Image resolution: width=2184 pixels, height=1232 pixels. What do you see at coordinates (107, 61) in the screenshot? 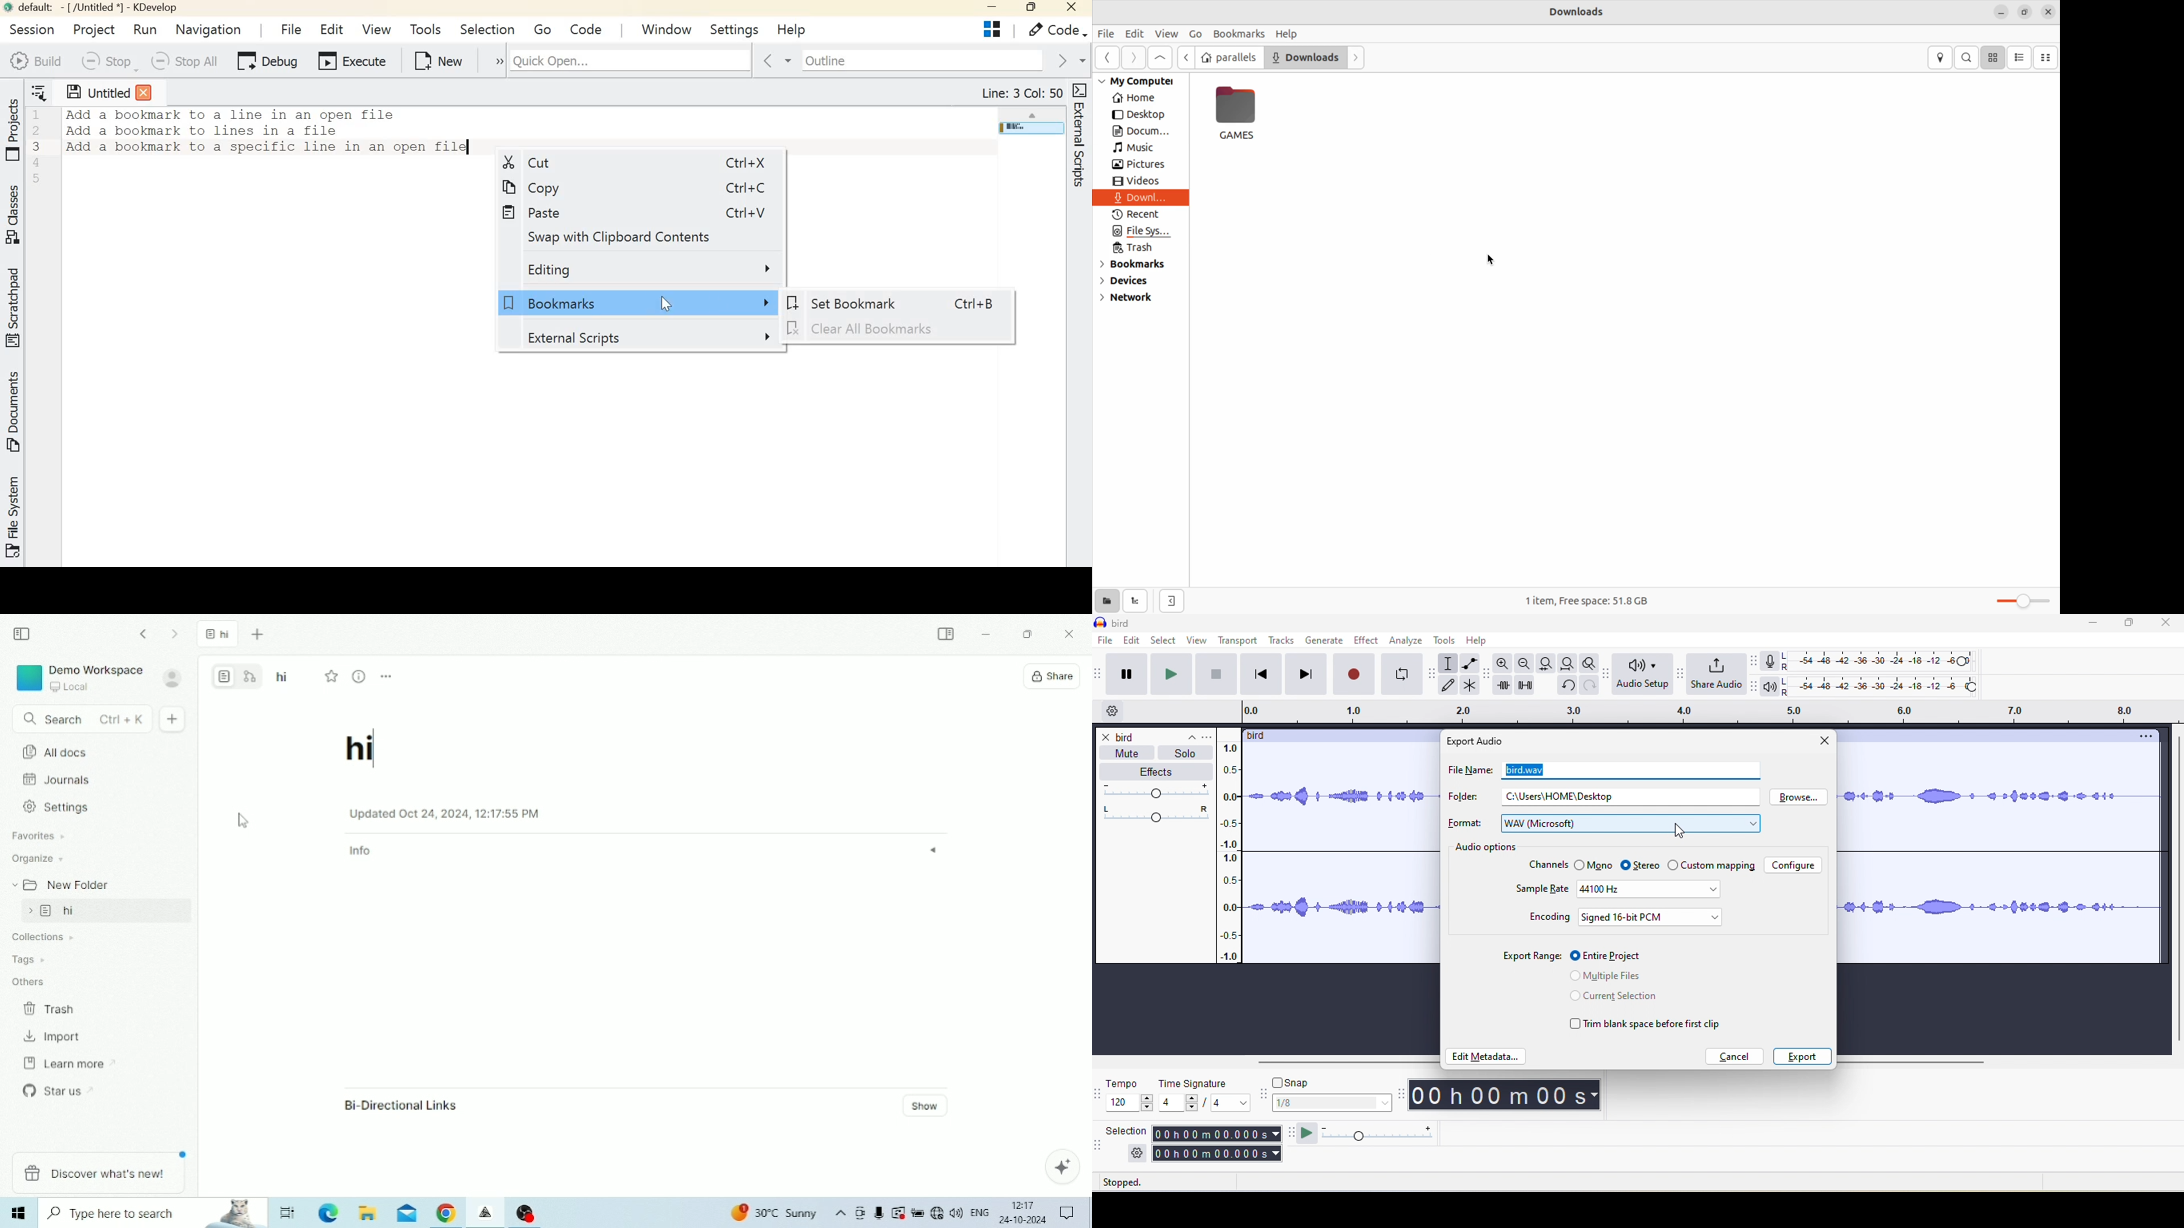
I see `Stop` at bounding box center [107, 61].